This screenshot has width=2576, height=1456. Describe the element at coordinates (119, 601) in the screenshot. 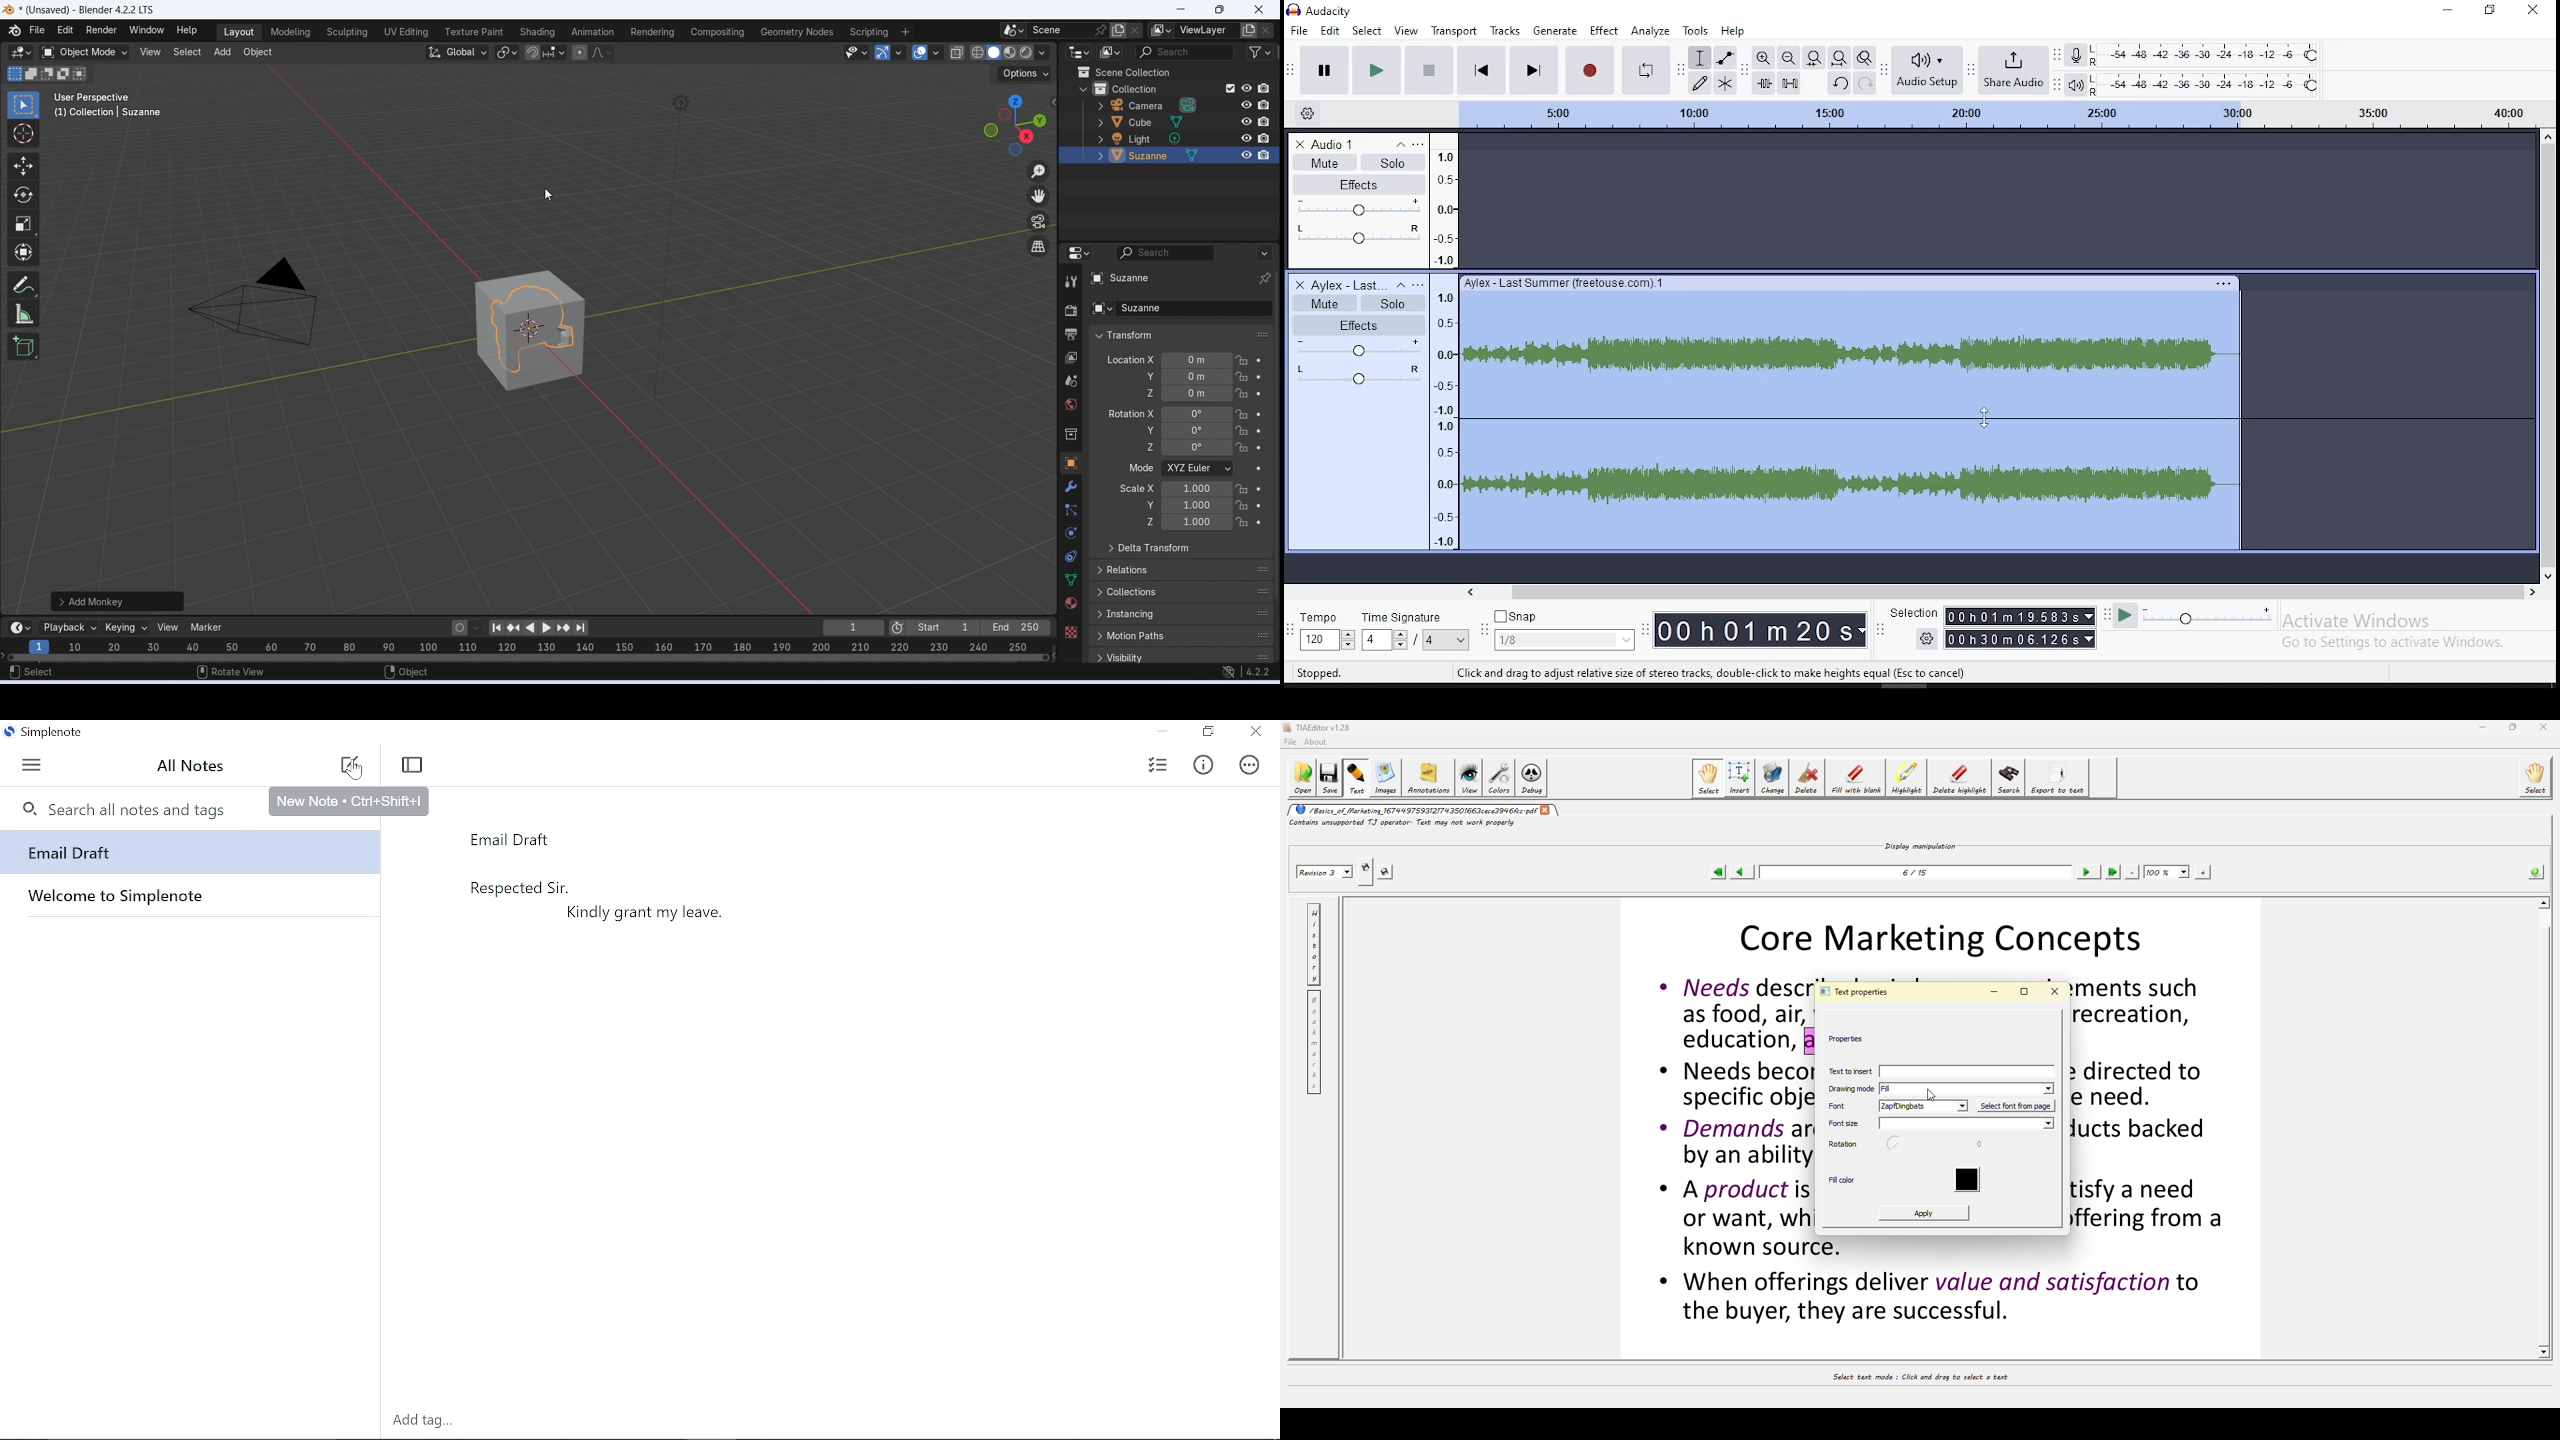

I see `add monkey` at that location.